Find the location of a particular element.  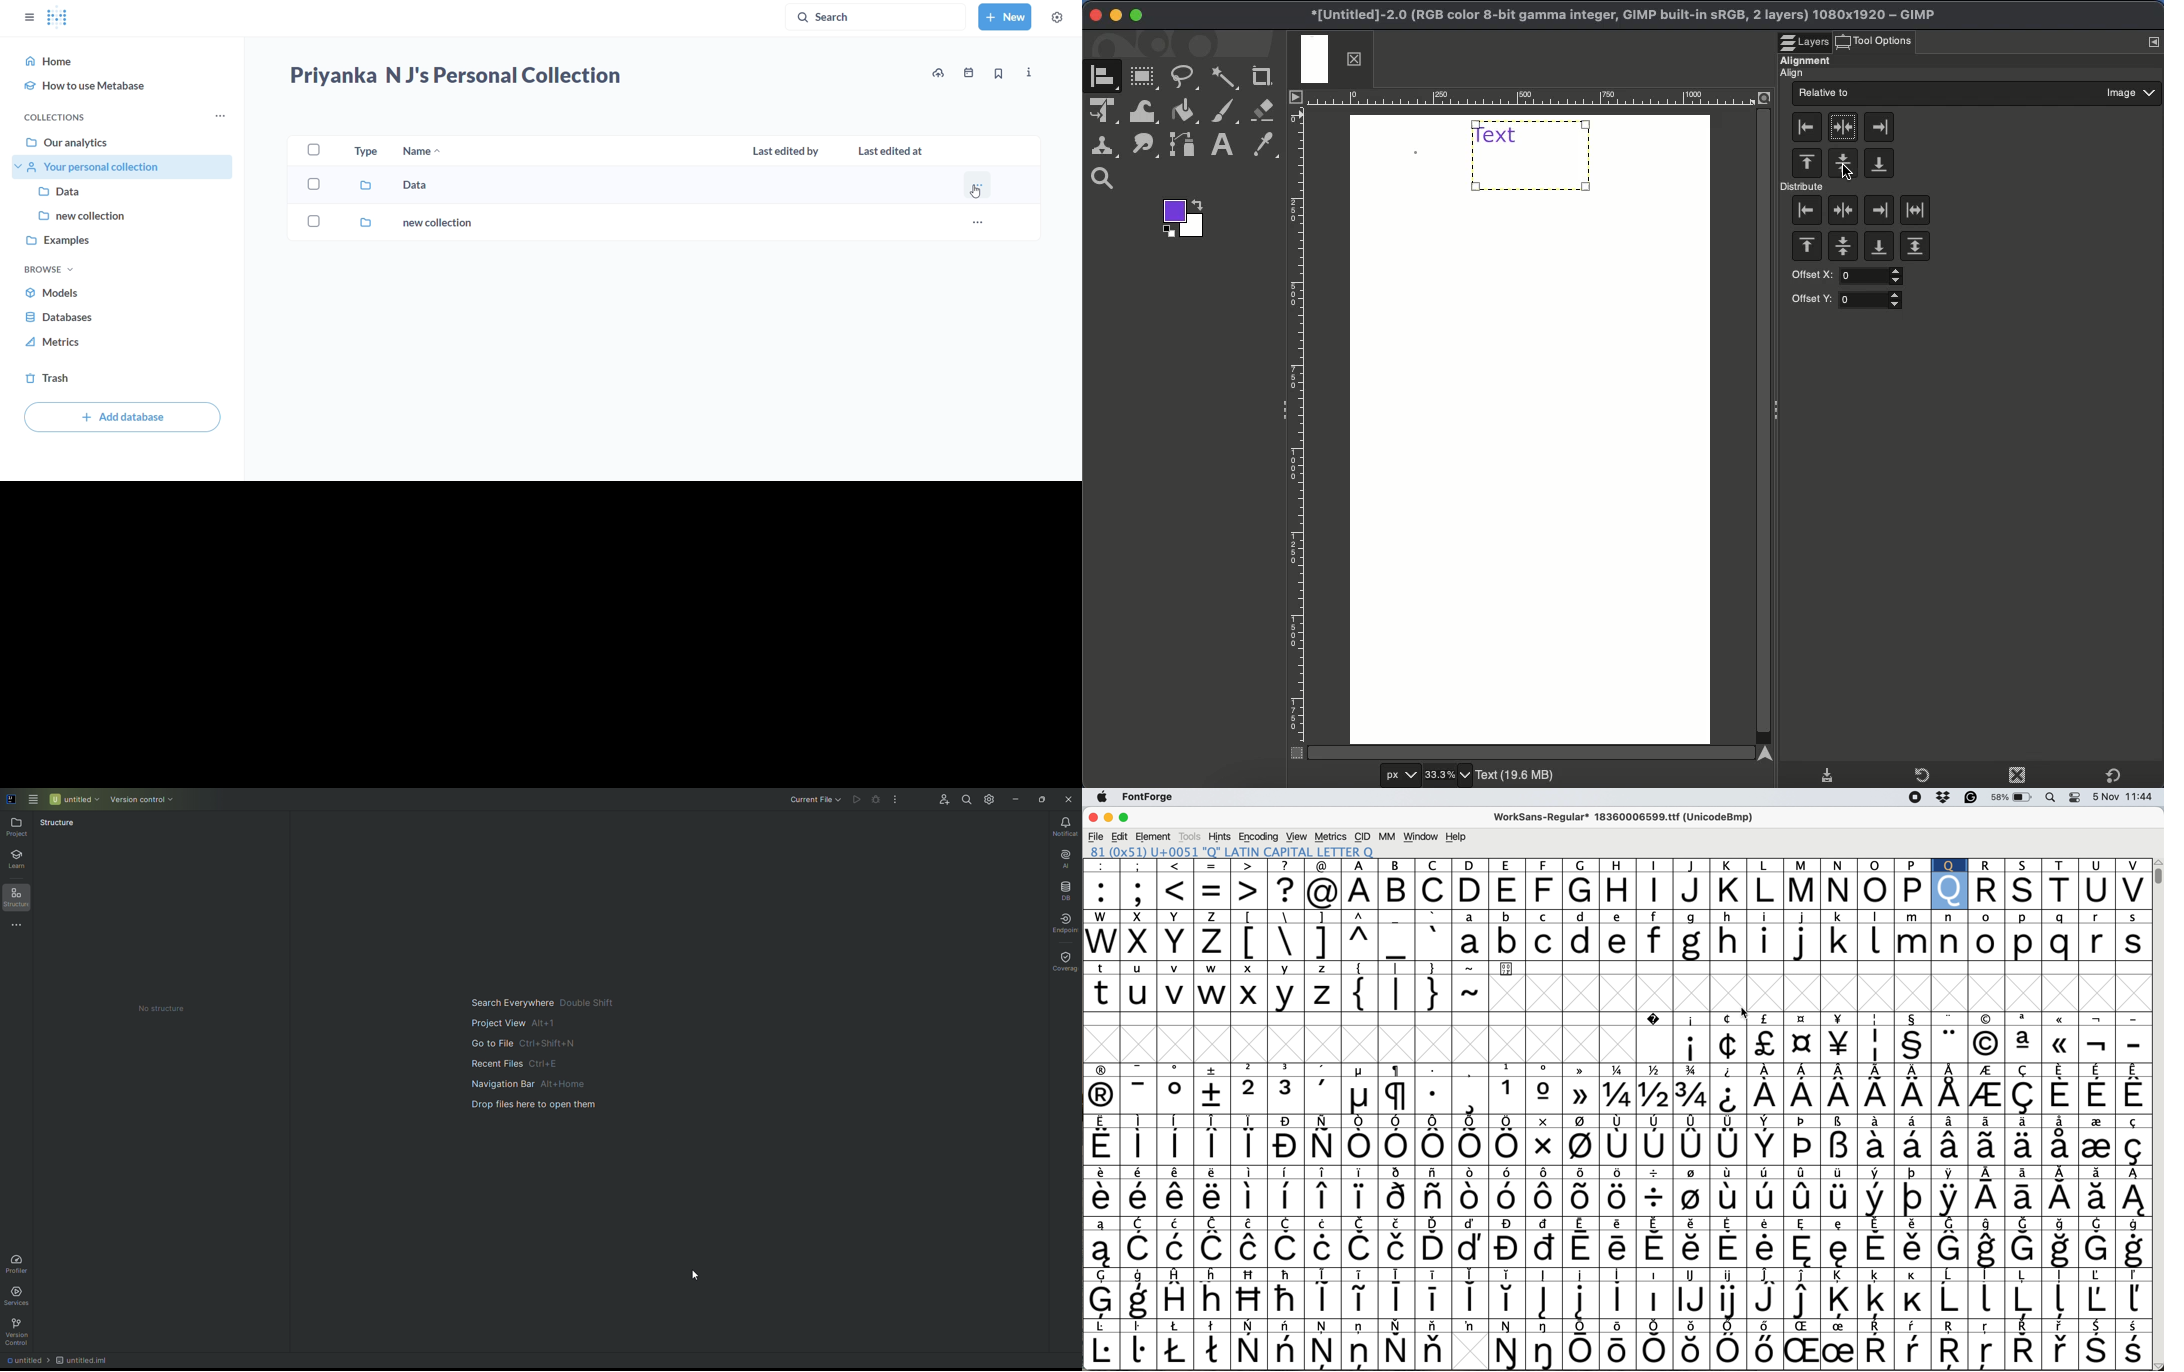

Services is located at coordinates (23, 1294).